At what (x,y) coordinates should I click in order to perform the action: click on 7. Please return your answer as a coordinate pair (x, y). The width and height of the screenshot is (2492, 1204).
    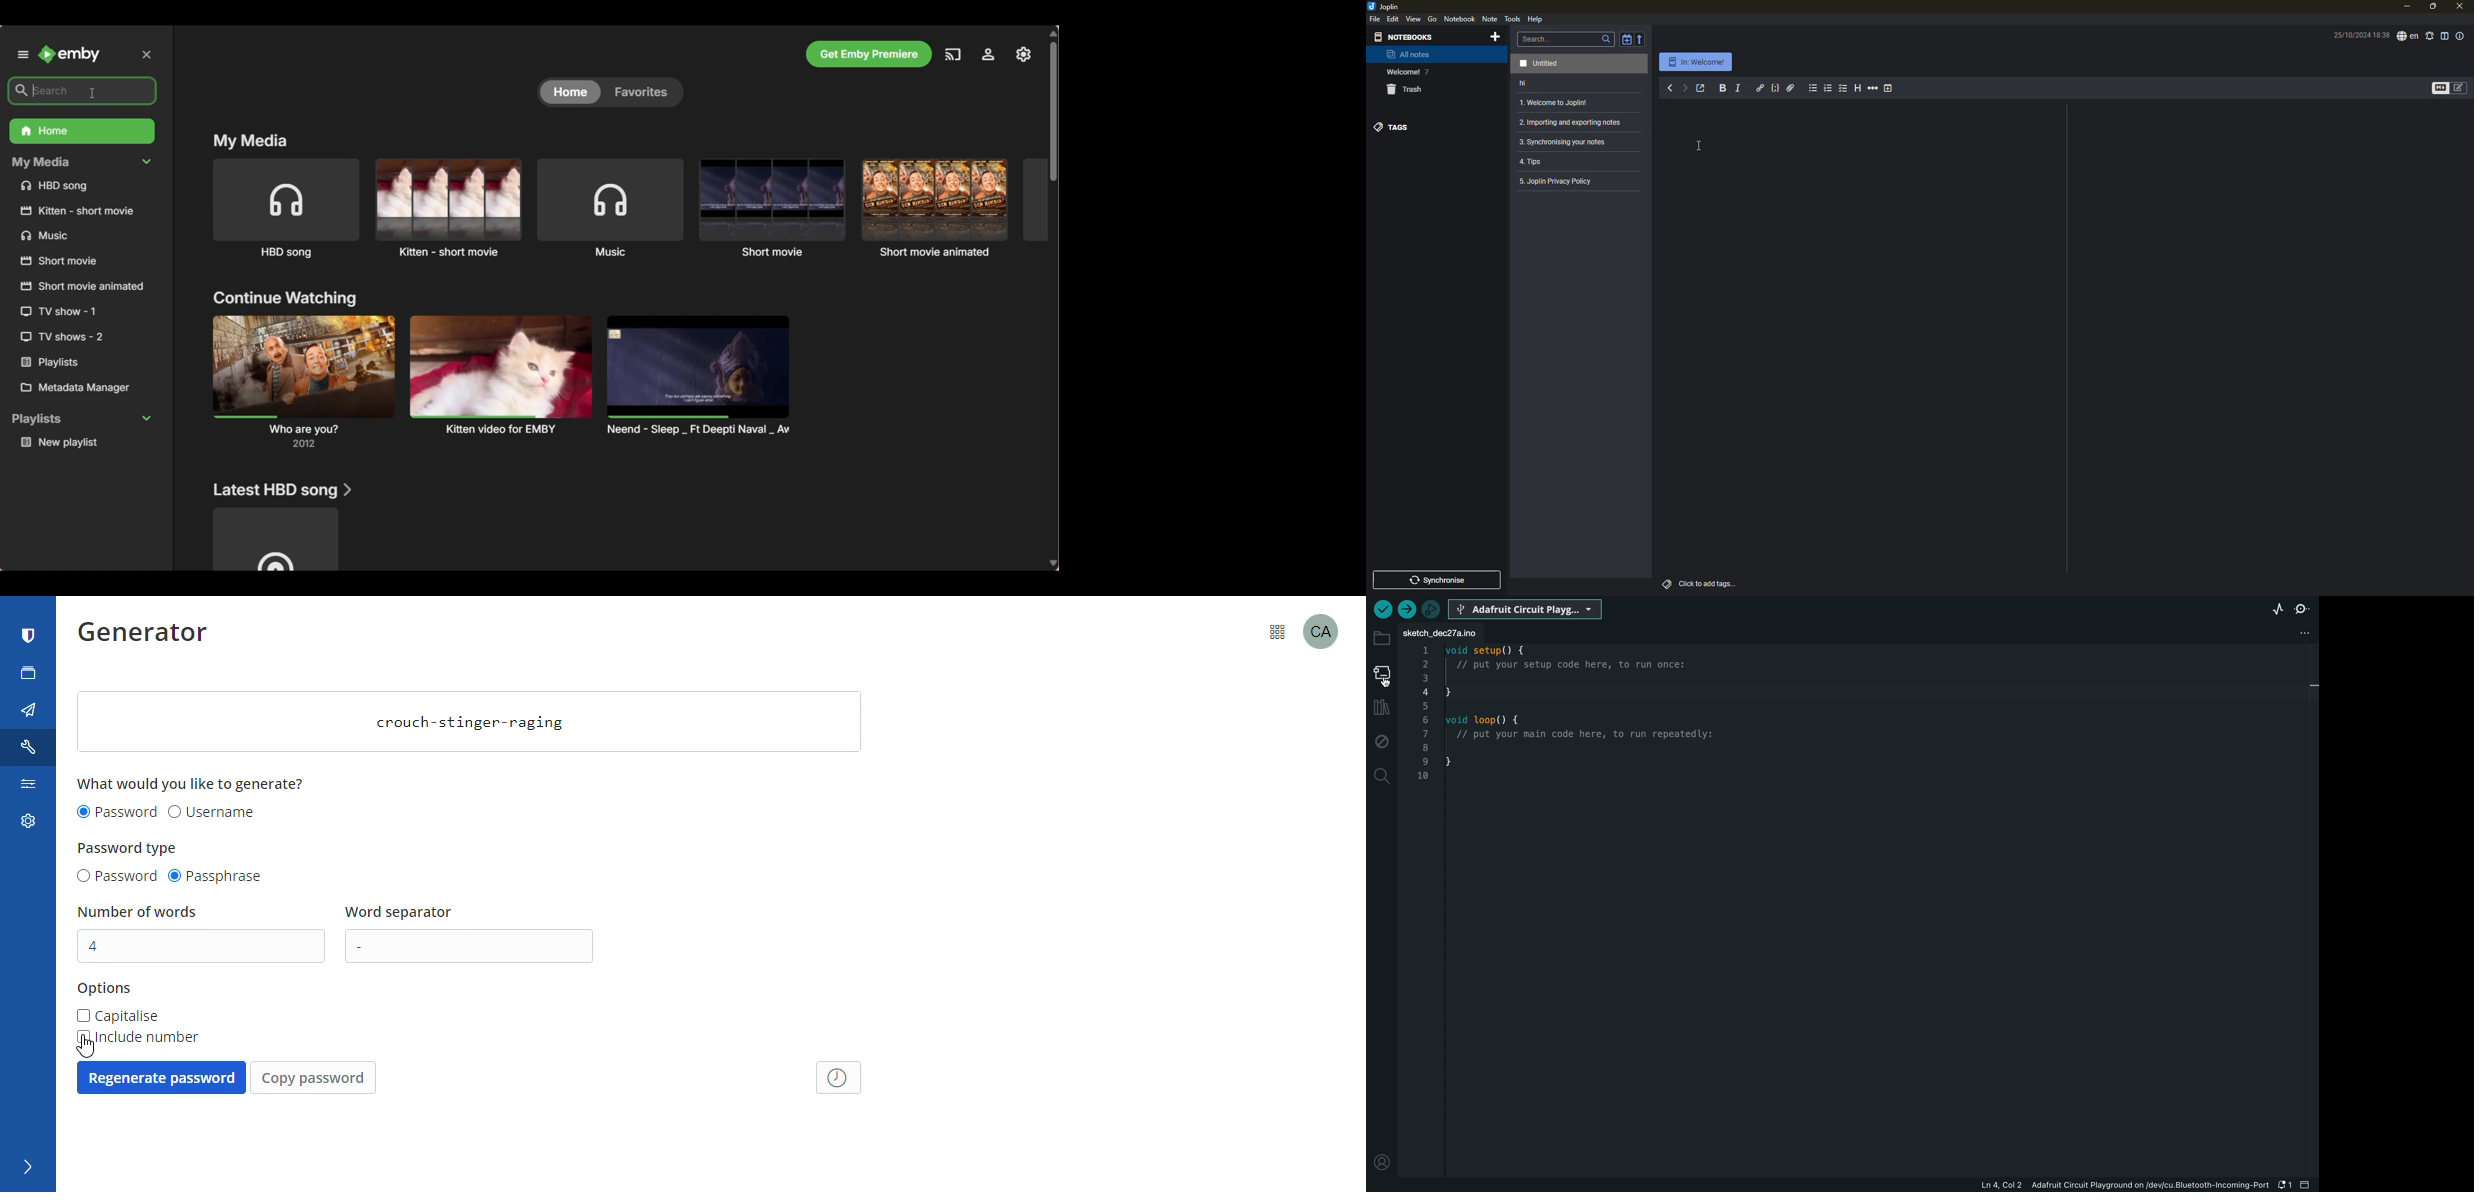
    Looking at the image, I should click on (1427, 72).